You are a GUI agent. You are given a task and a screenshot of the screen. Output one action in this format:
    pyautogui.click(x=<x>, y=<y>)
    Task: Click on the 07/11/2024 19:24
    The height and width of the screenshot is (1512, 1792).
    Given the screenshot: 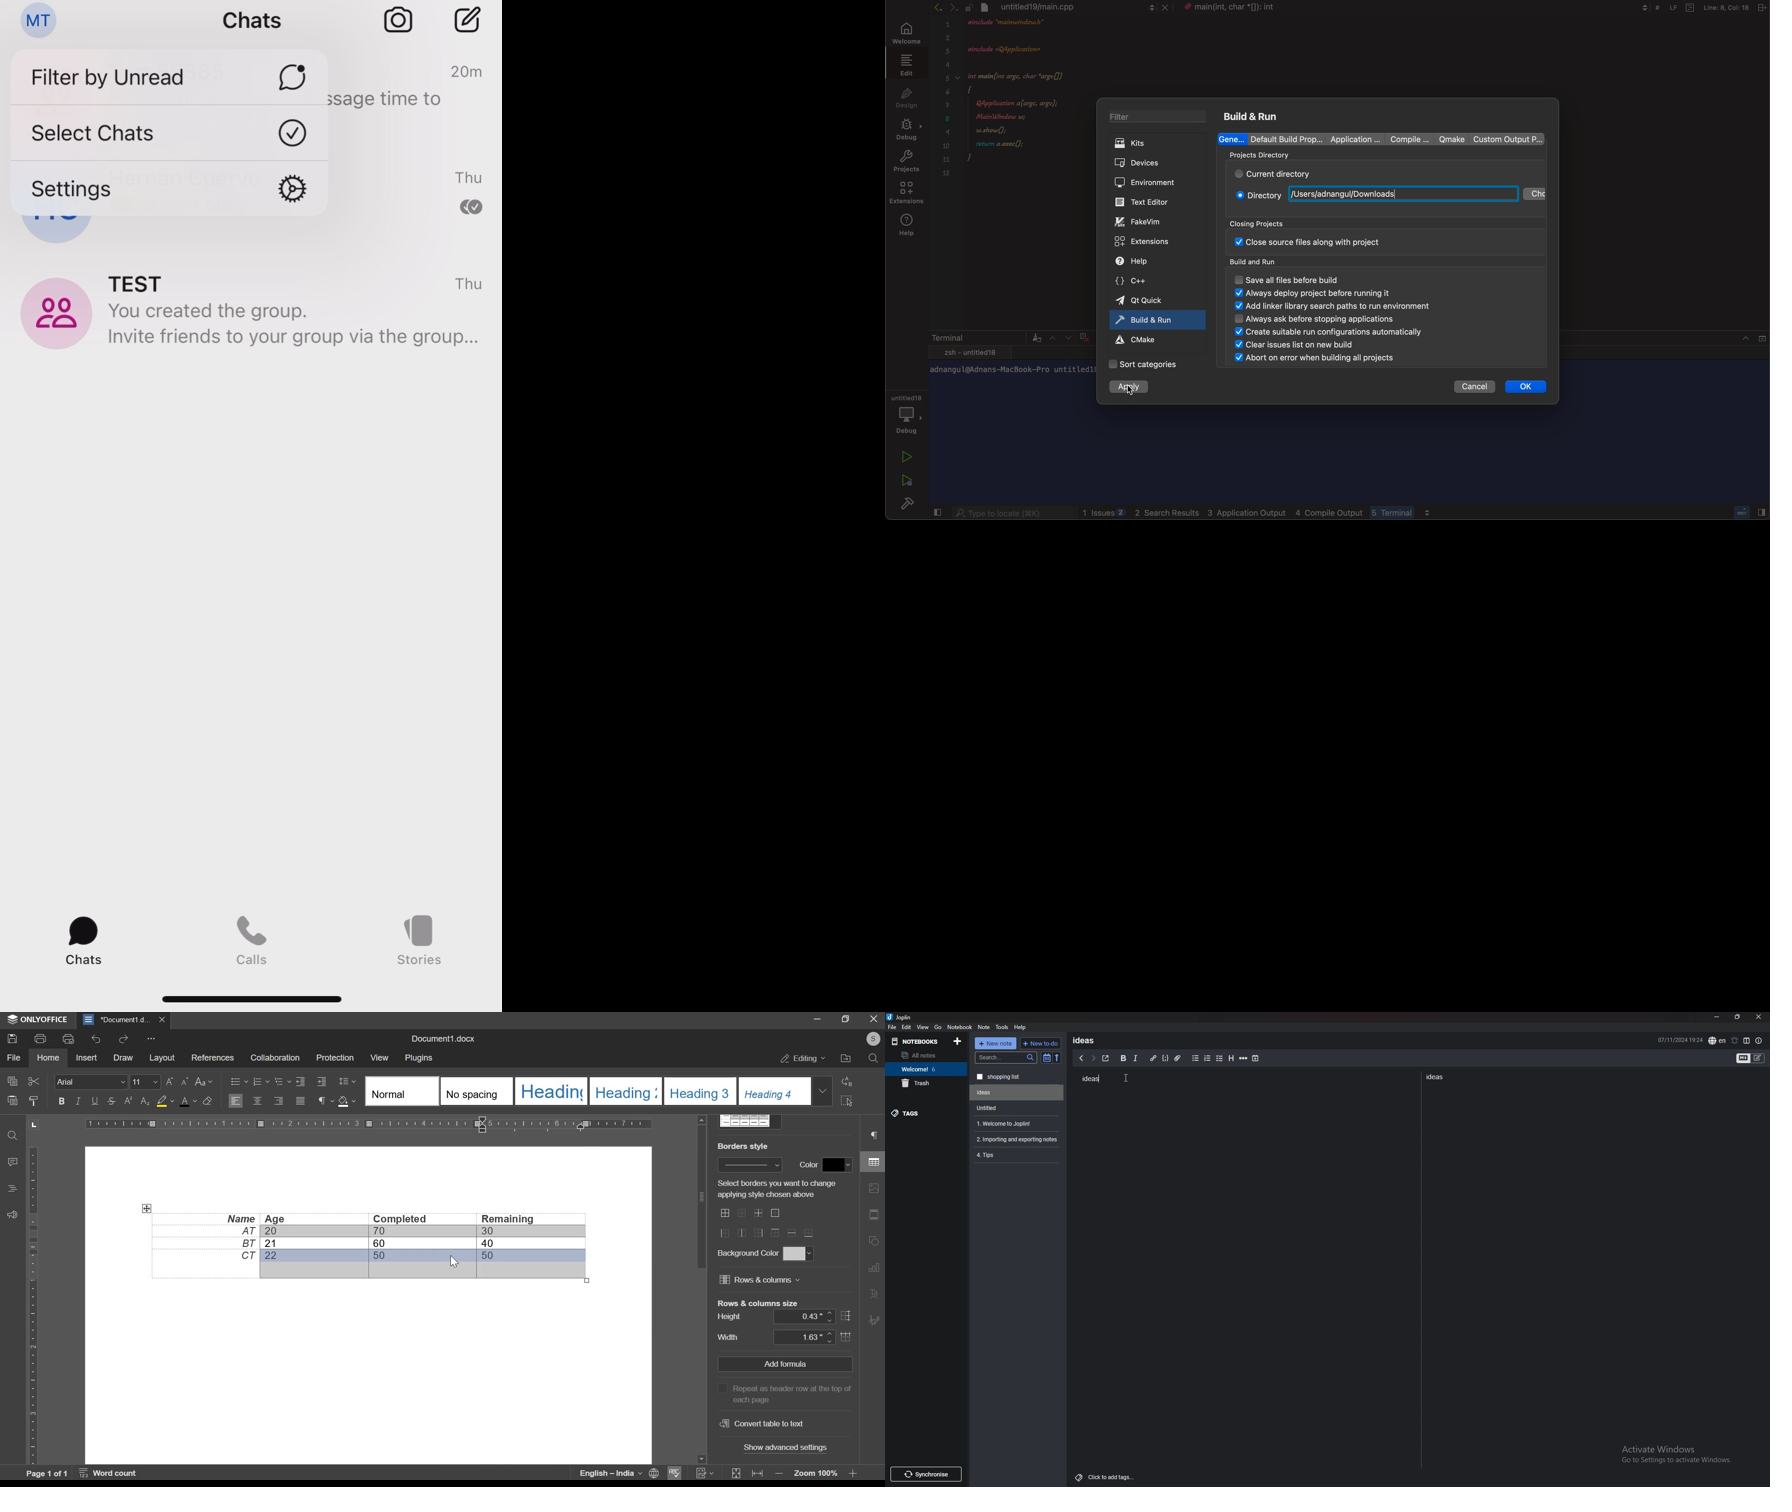 What is the action you would take?
    pyautogui.click(x=1680, y=1039)
    